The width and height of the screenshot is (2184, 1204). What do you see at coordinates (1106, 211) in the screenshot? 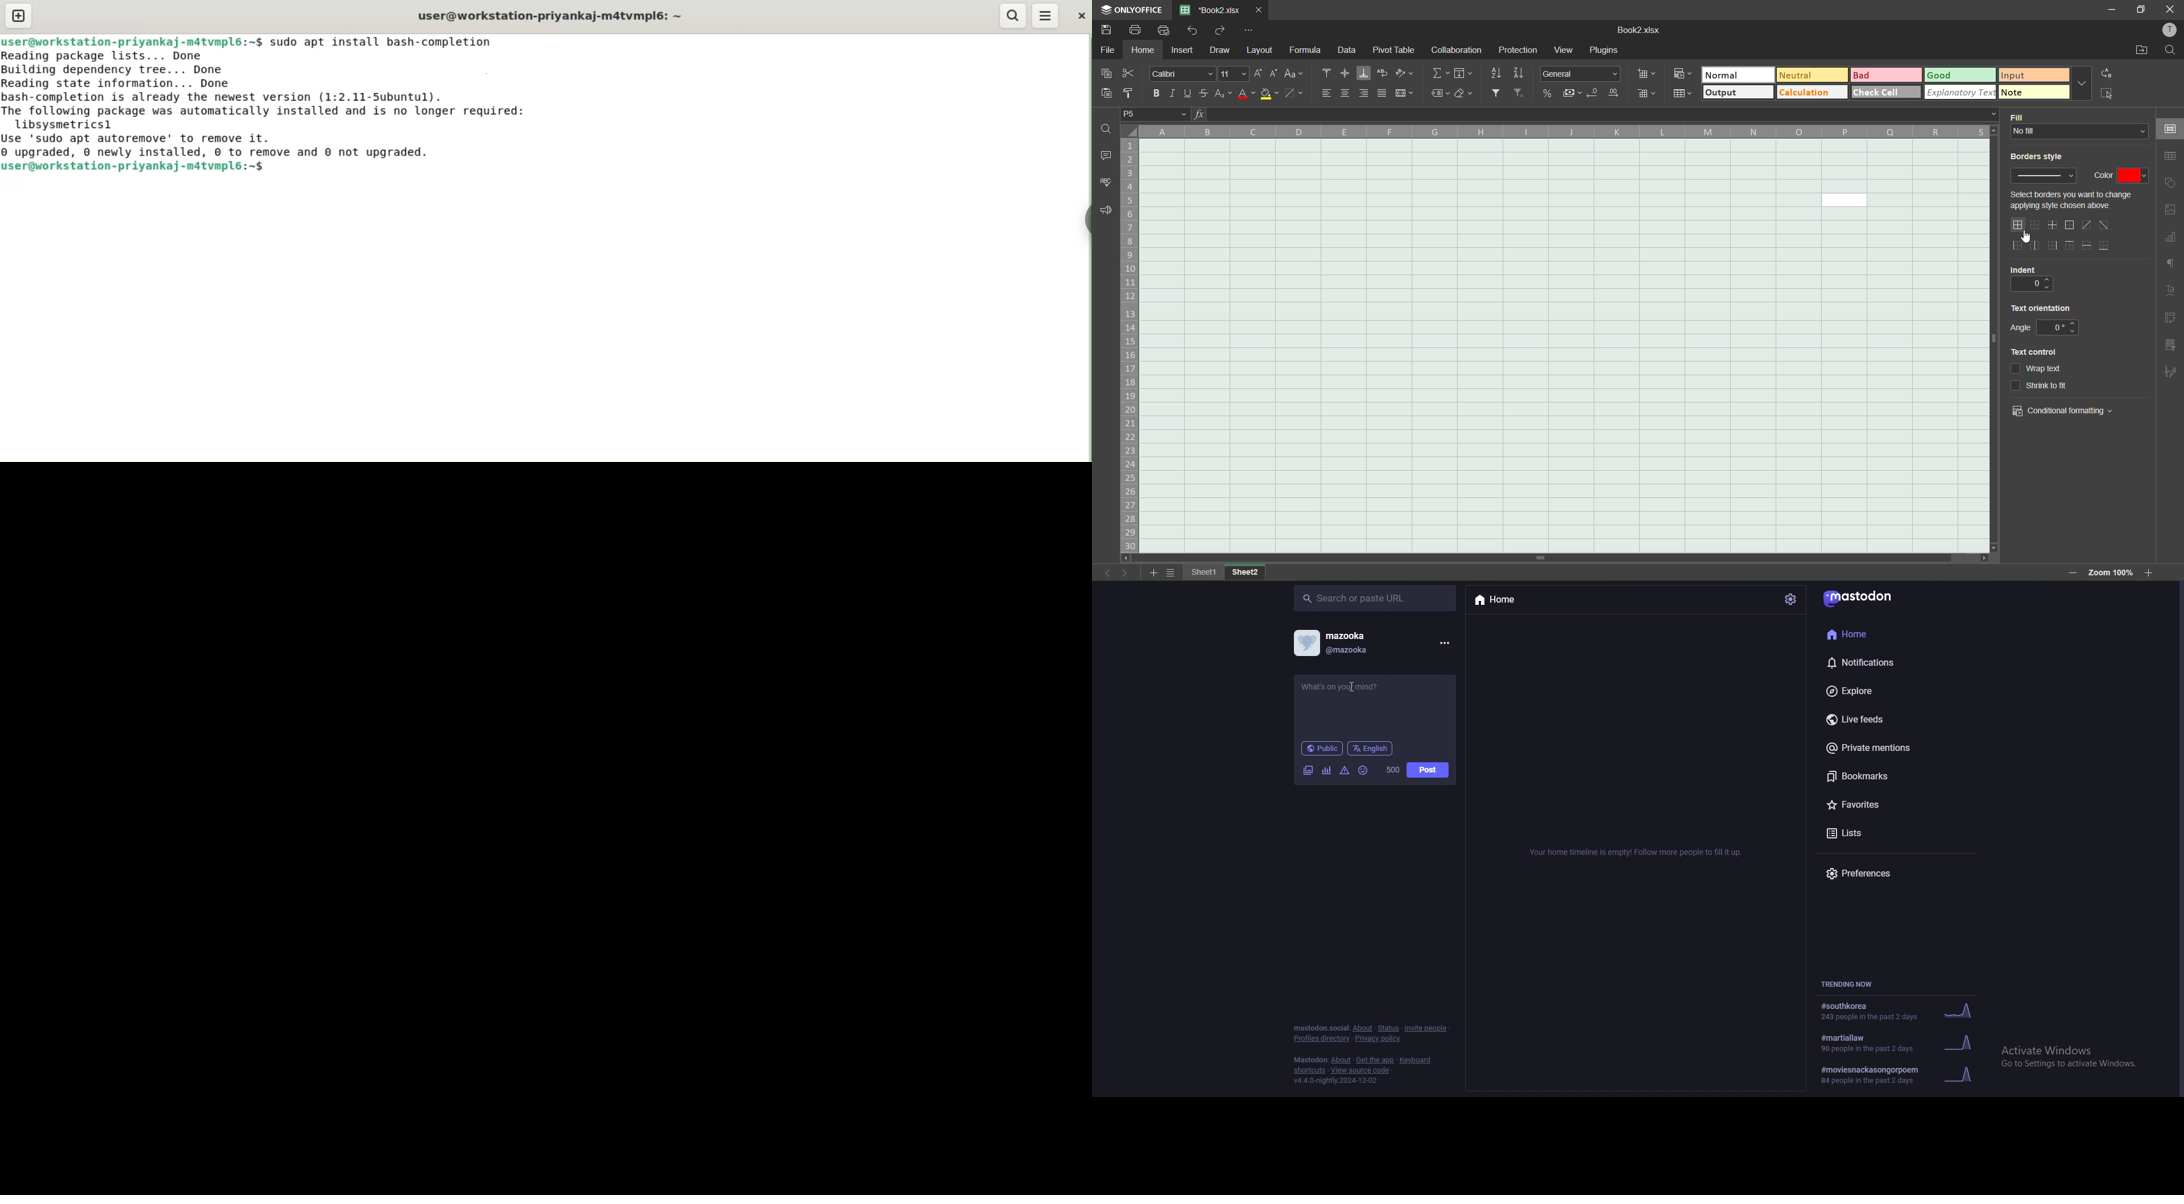
I see `feedback` at bounding box center [1106, 211].